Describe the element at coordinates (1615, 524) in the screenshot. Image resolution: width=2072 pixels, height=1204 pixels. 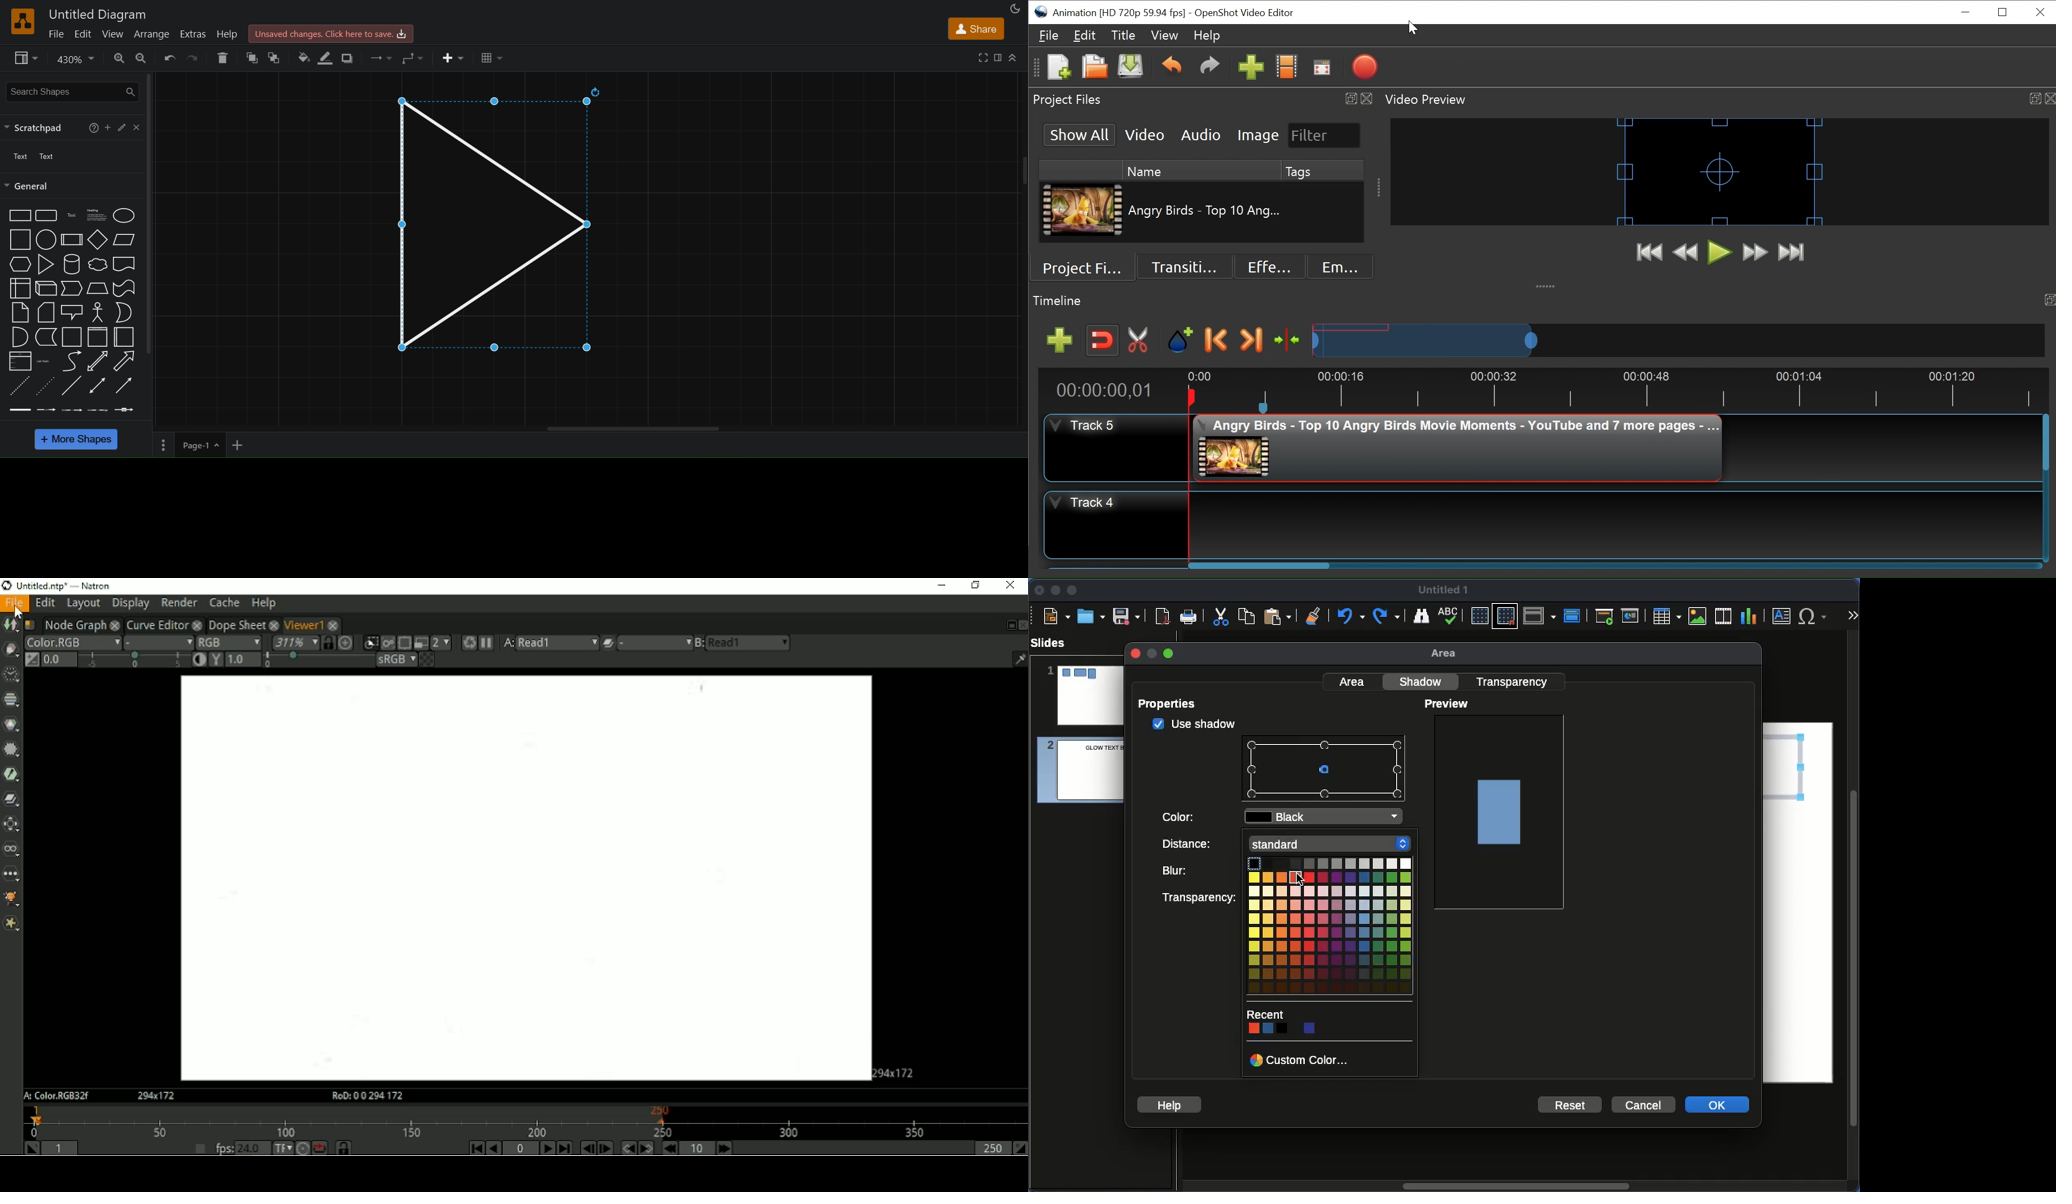
I see `Track Panel` at that location.